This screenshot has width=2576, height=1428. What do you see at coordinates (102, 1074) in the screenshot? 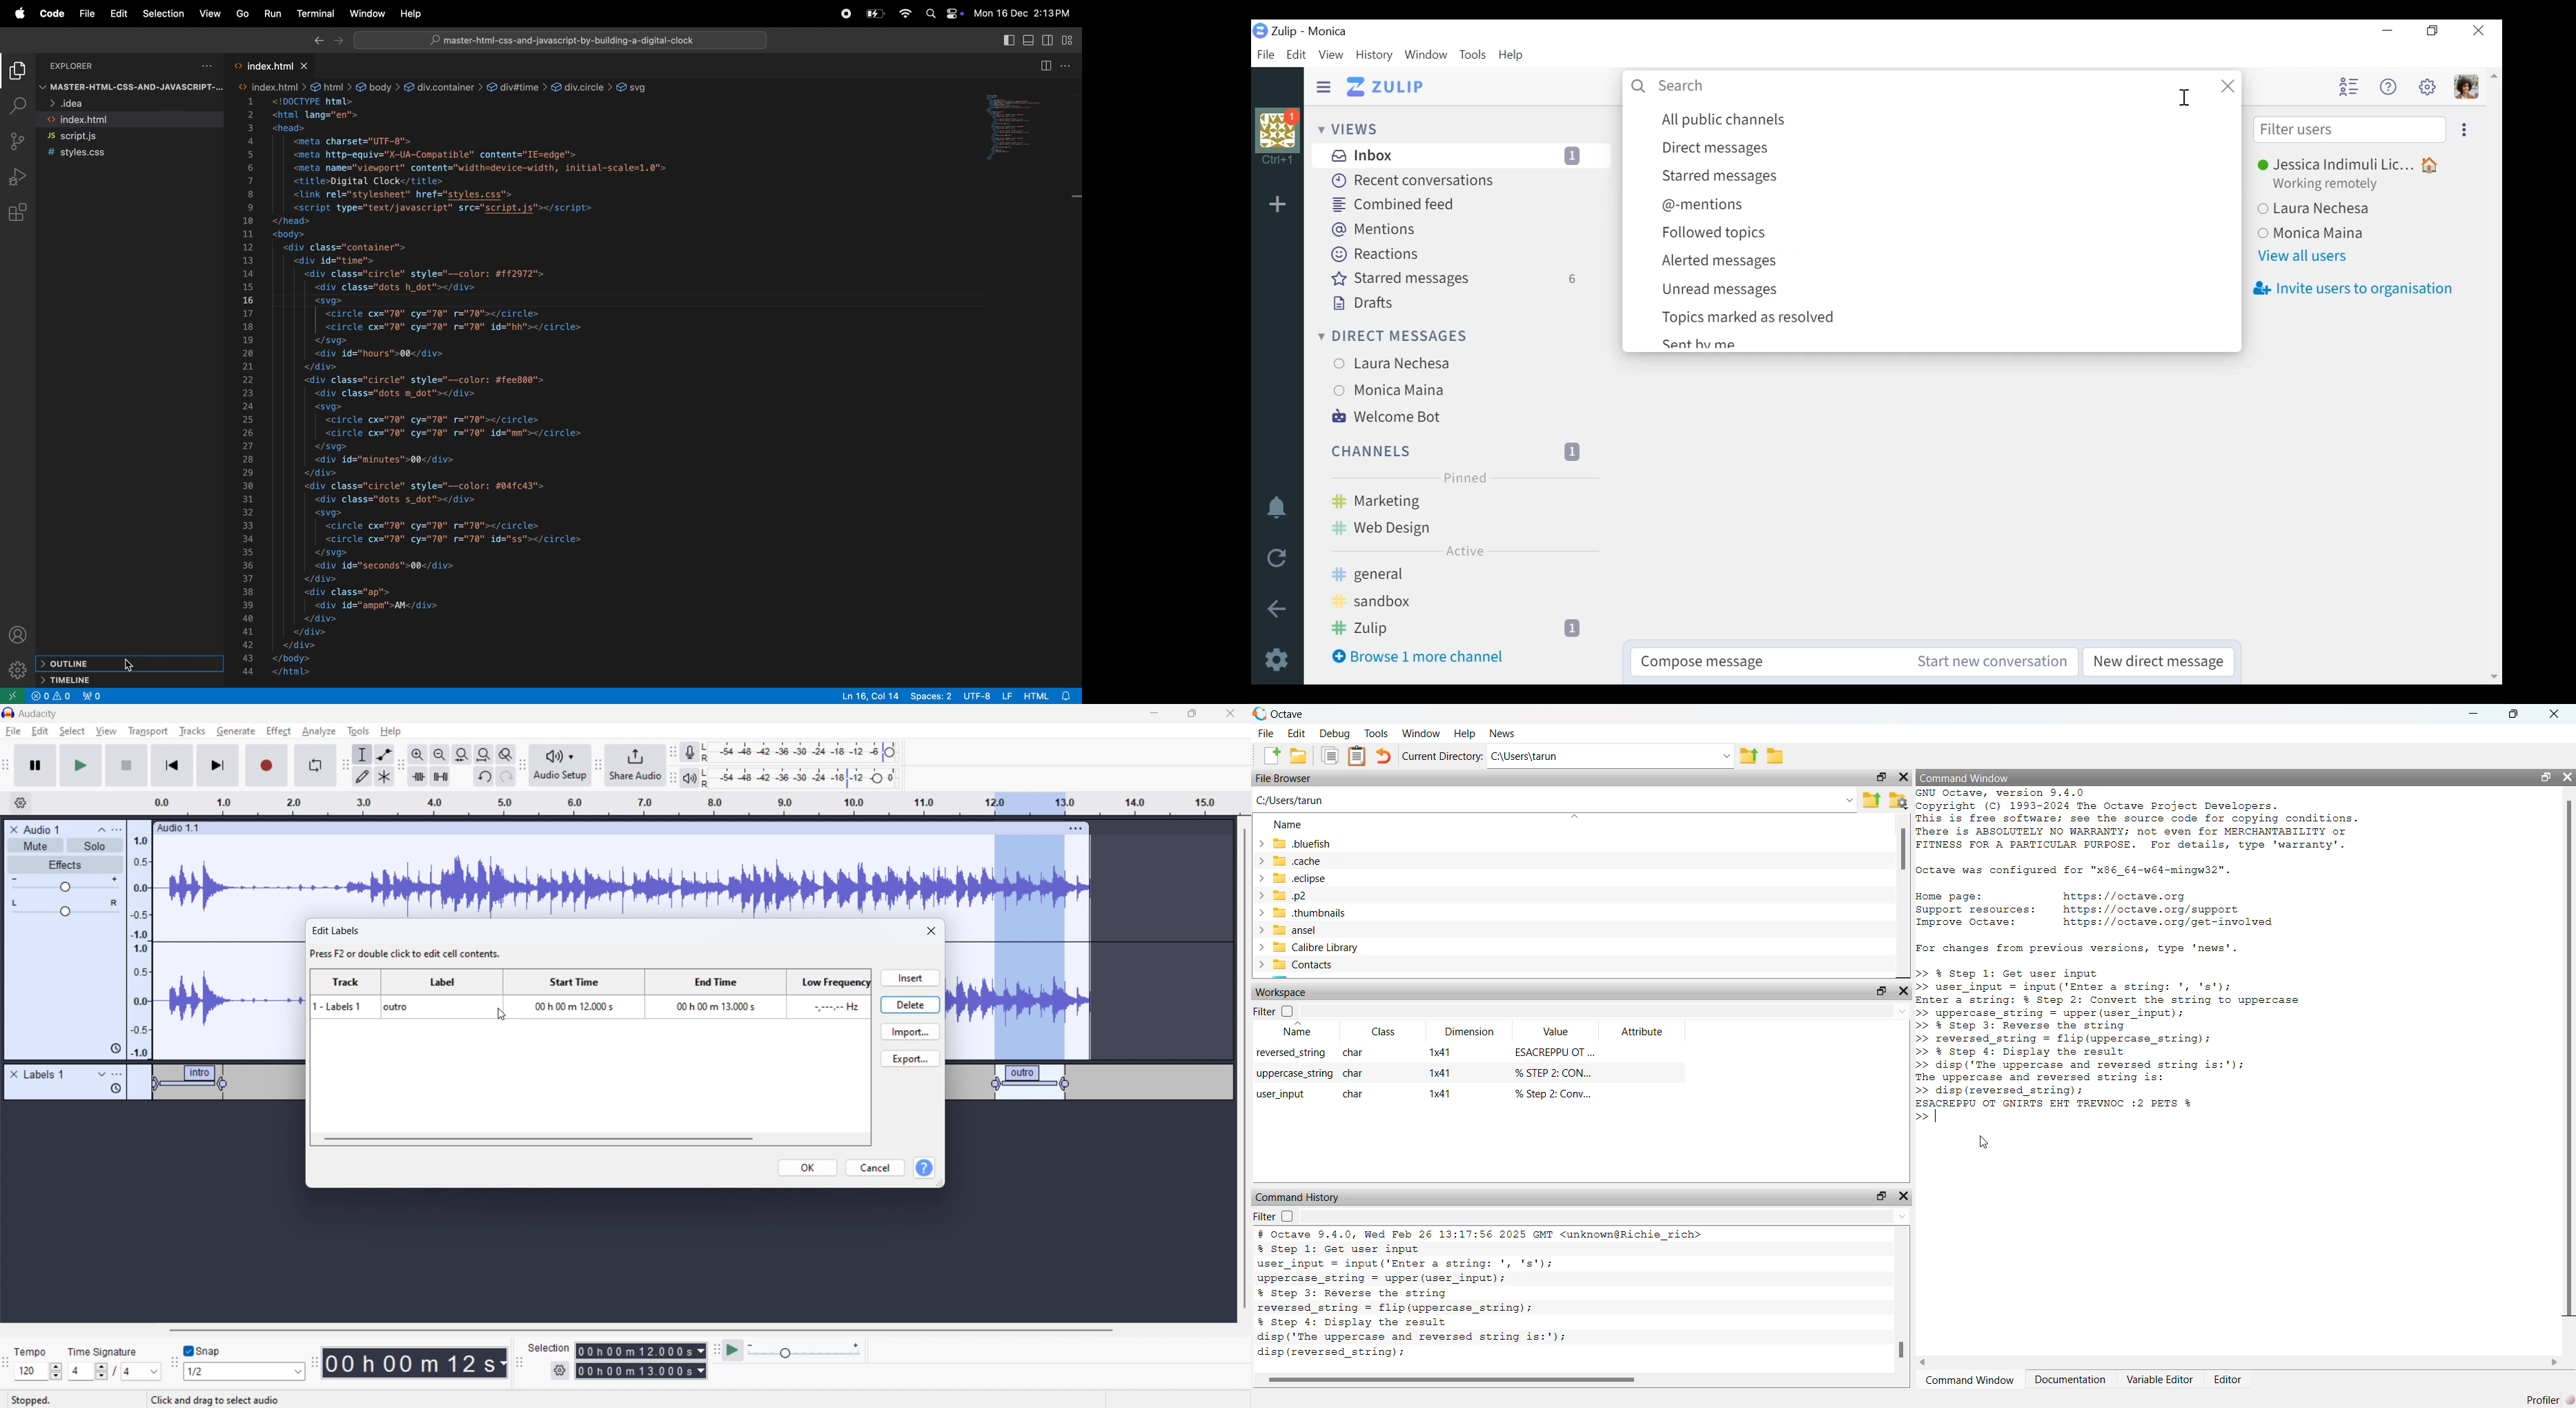
I see `expand` at bounding box center [102, 1074].